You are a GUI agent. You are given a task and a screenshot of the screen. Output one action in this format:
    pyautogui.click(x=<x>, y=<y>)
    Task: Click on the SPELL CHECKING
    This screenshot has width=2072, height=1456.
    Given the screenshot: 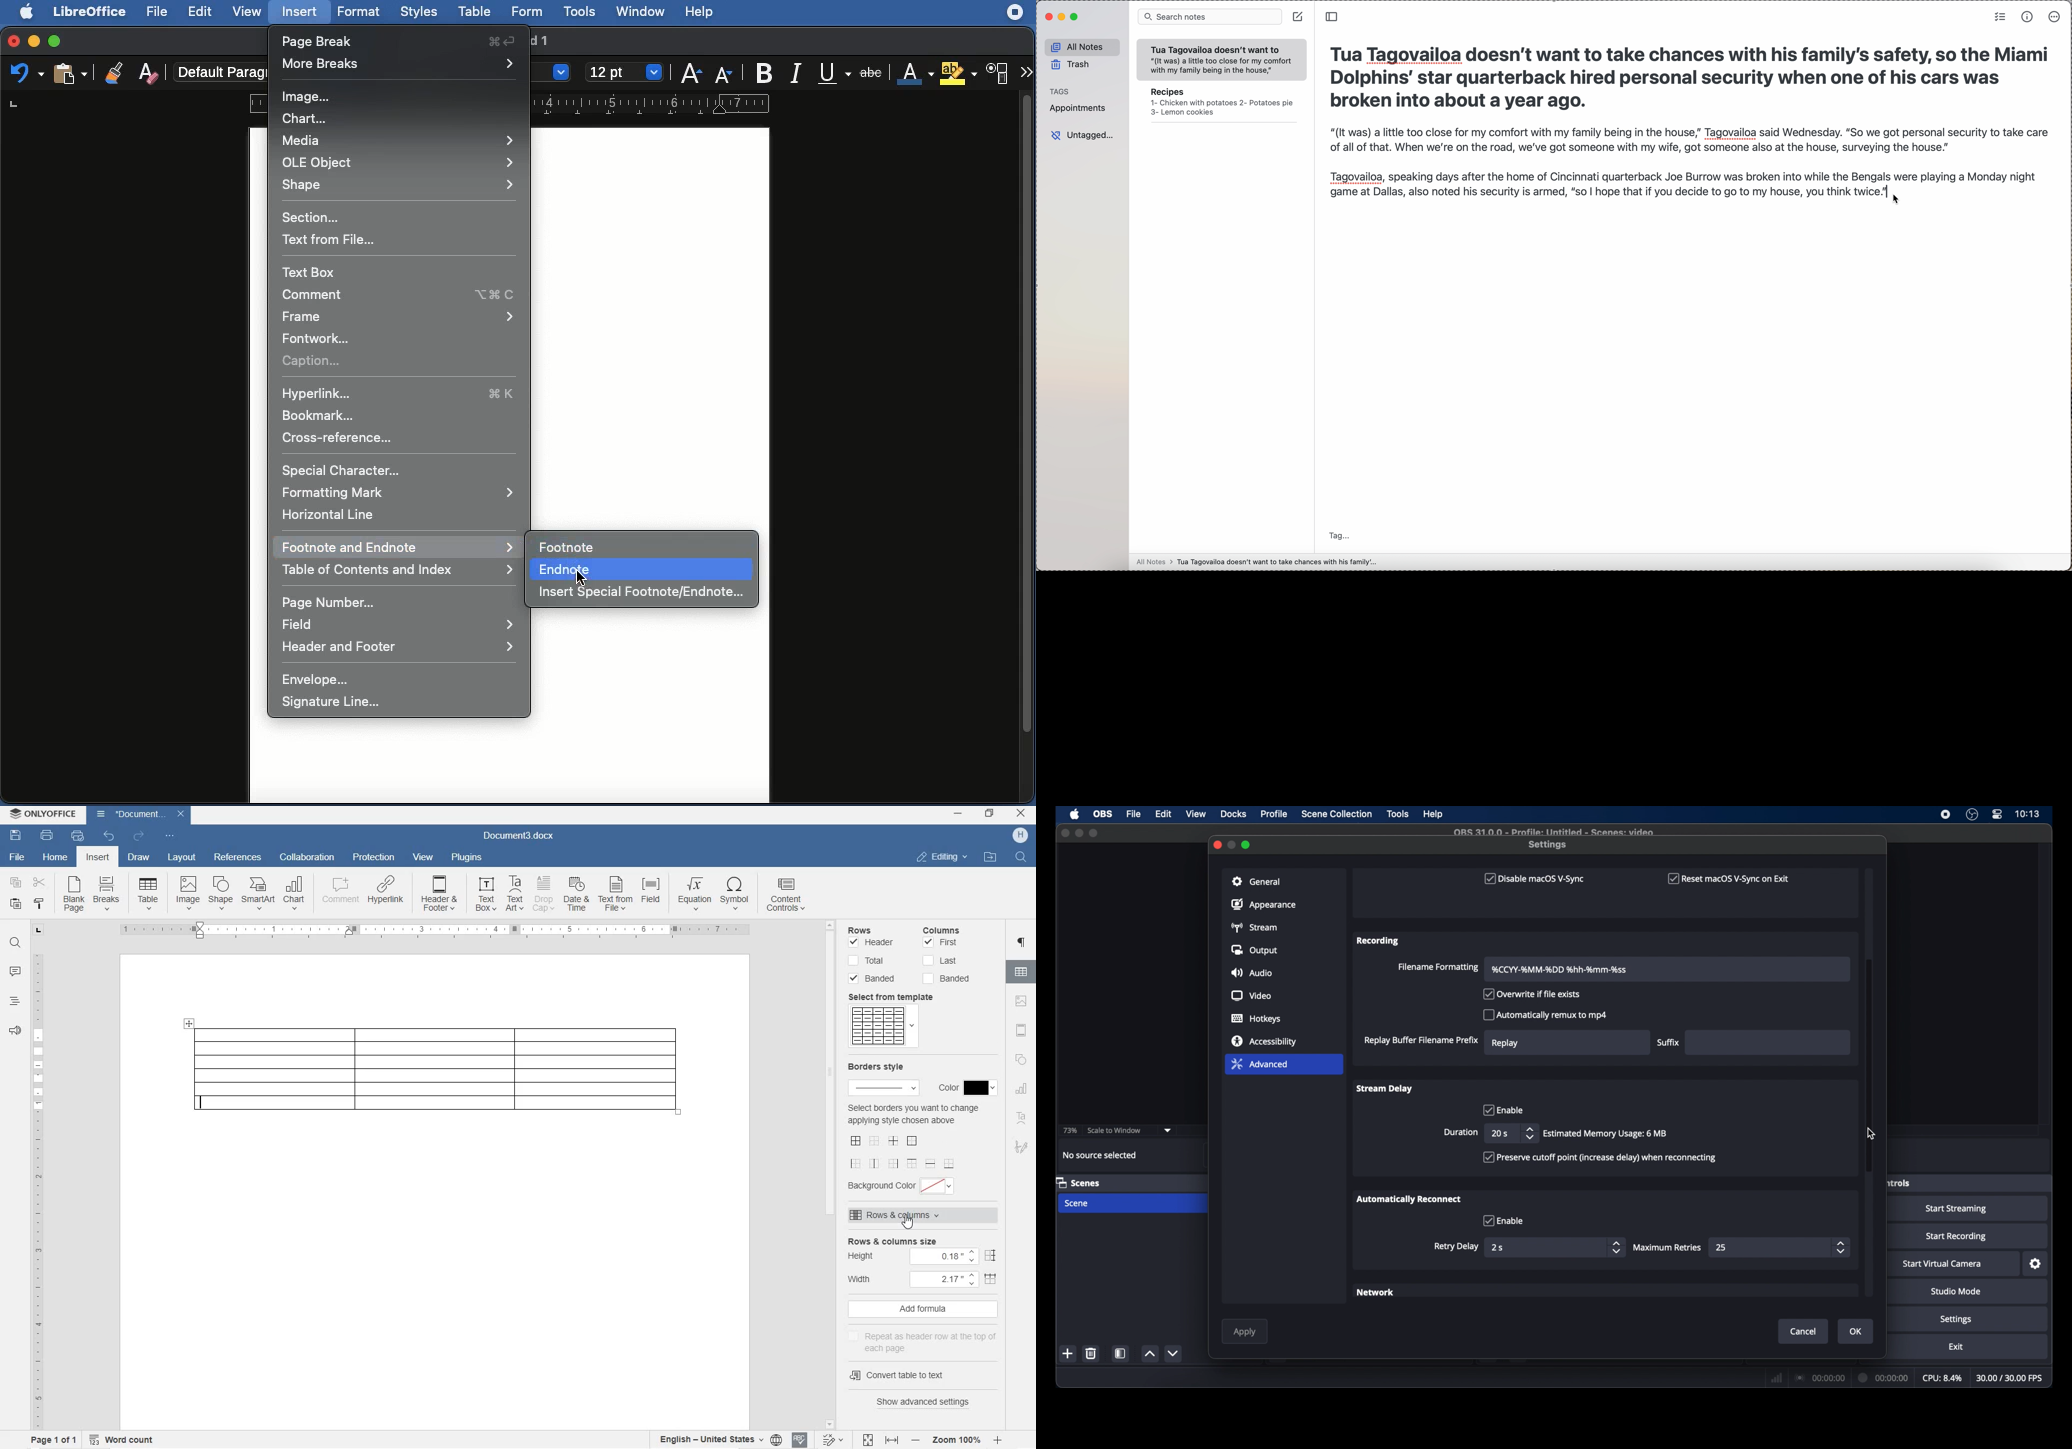 What is the action you would take?
    pyautogui.click(x=799, y=1442)
    